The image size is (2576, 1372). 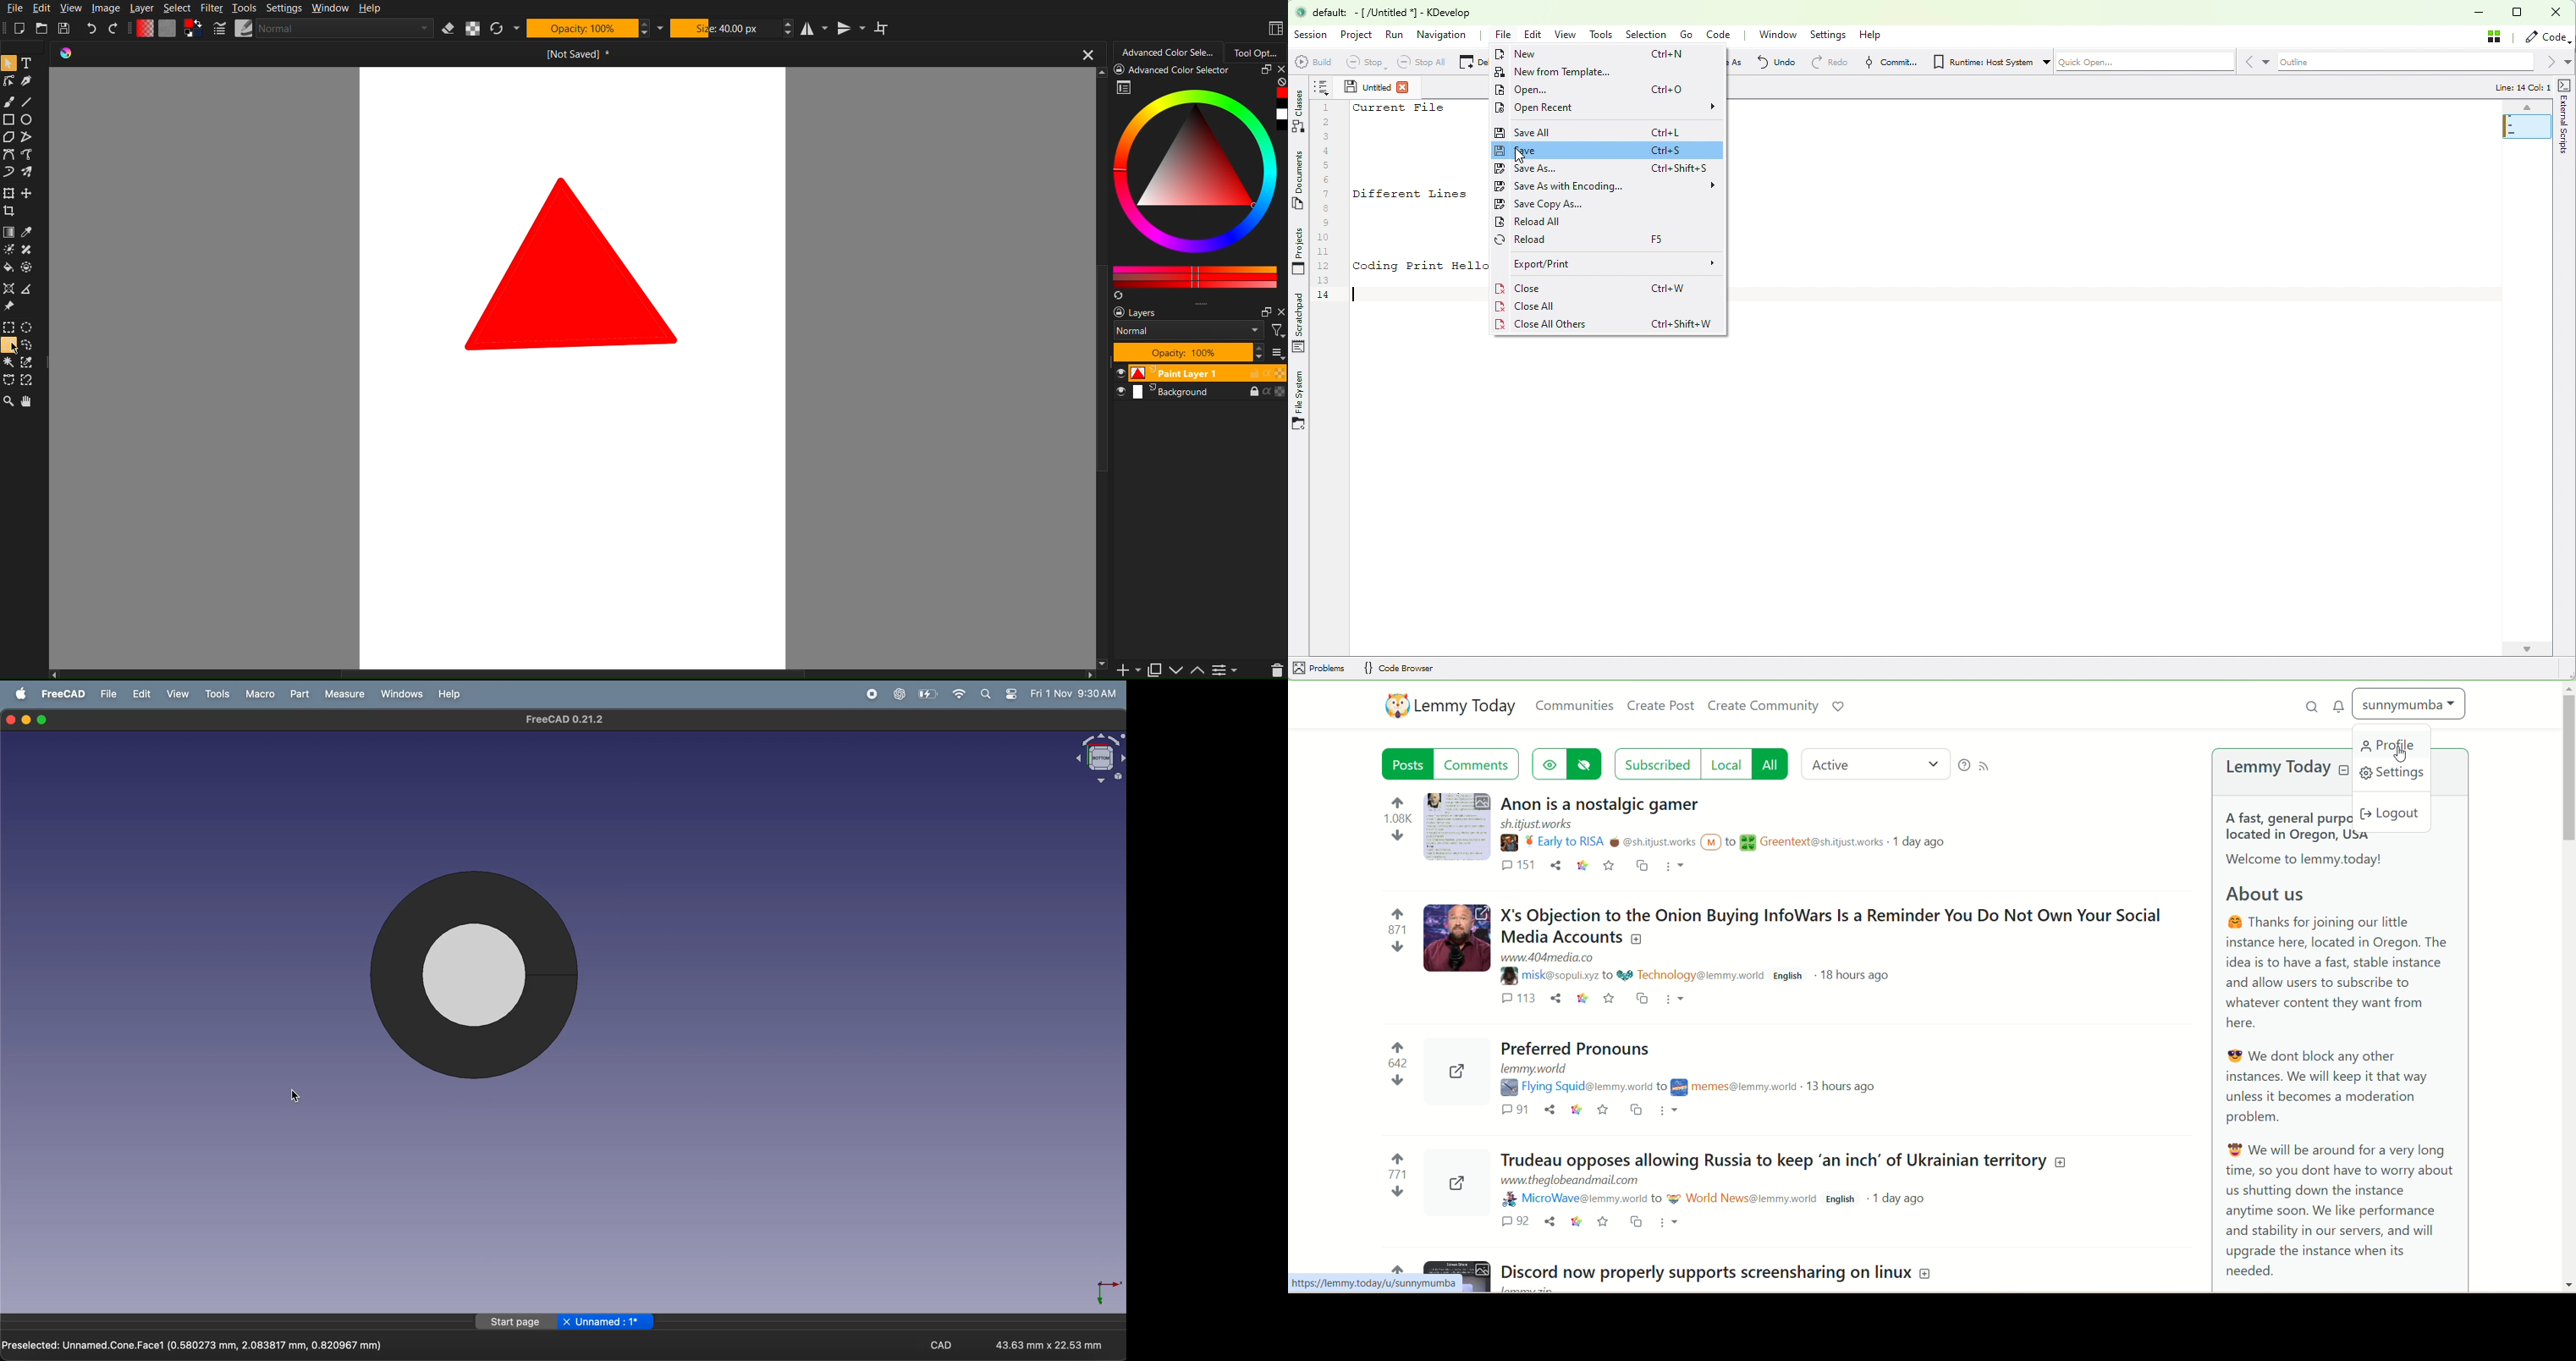 I want to click on Wraparound, so click(x=883, y=28).